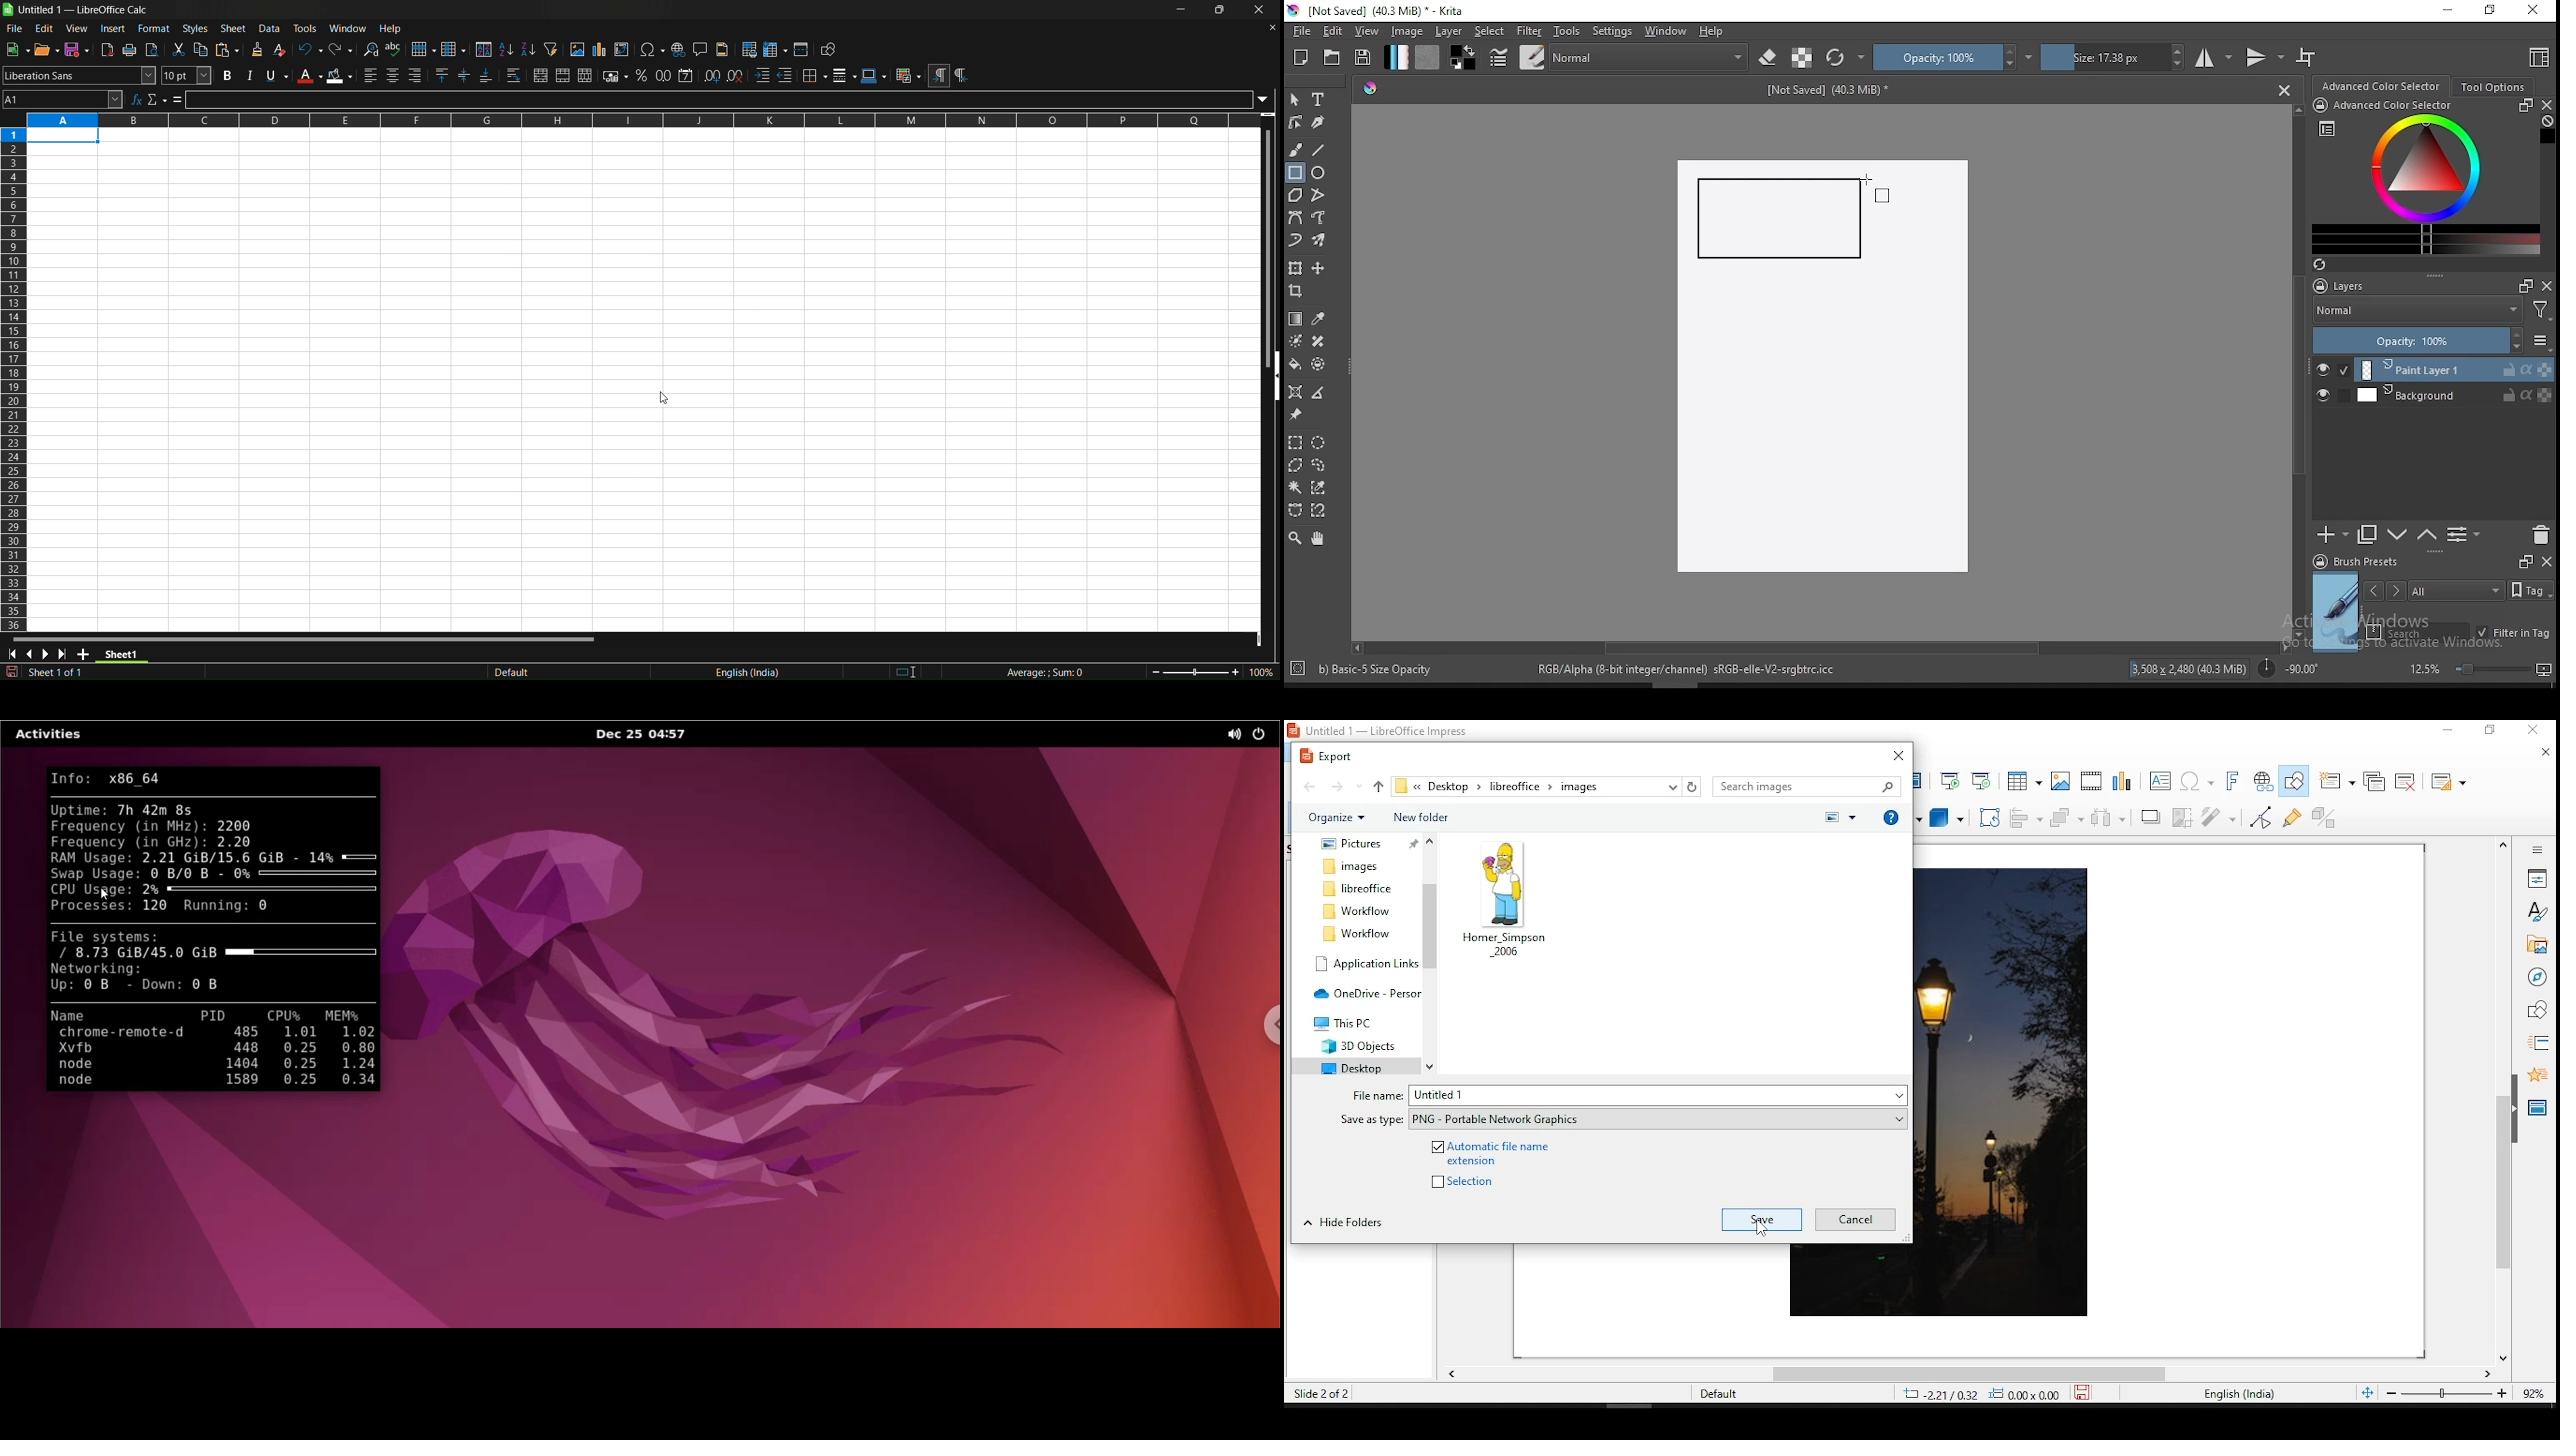 This screenshot has height=1456, width=2576. What do you see at coordinates (1319, 465) in the screenshot?
I see `freehand selection tool` at bounding box center [1319, 465].